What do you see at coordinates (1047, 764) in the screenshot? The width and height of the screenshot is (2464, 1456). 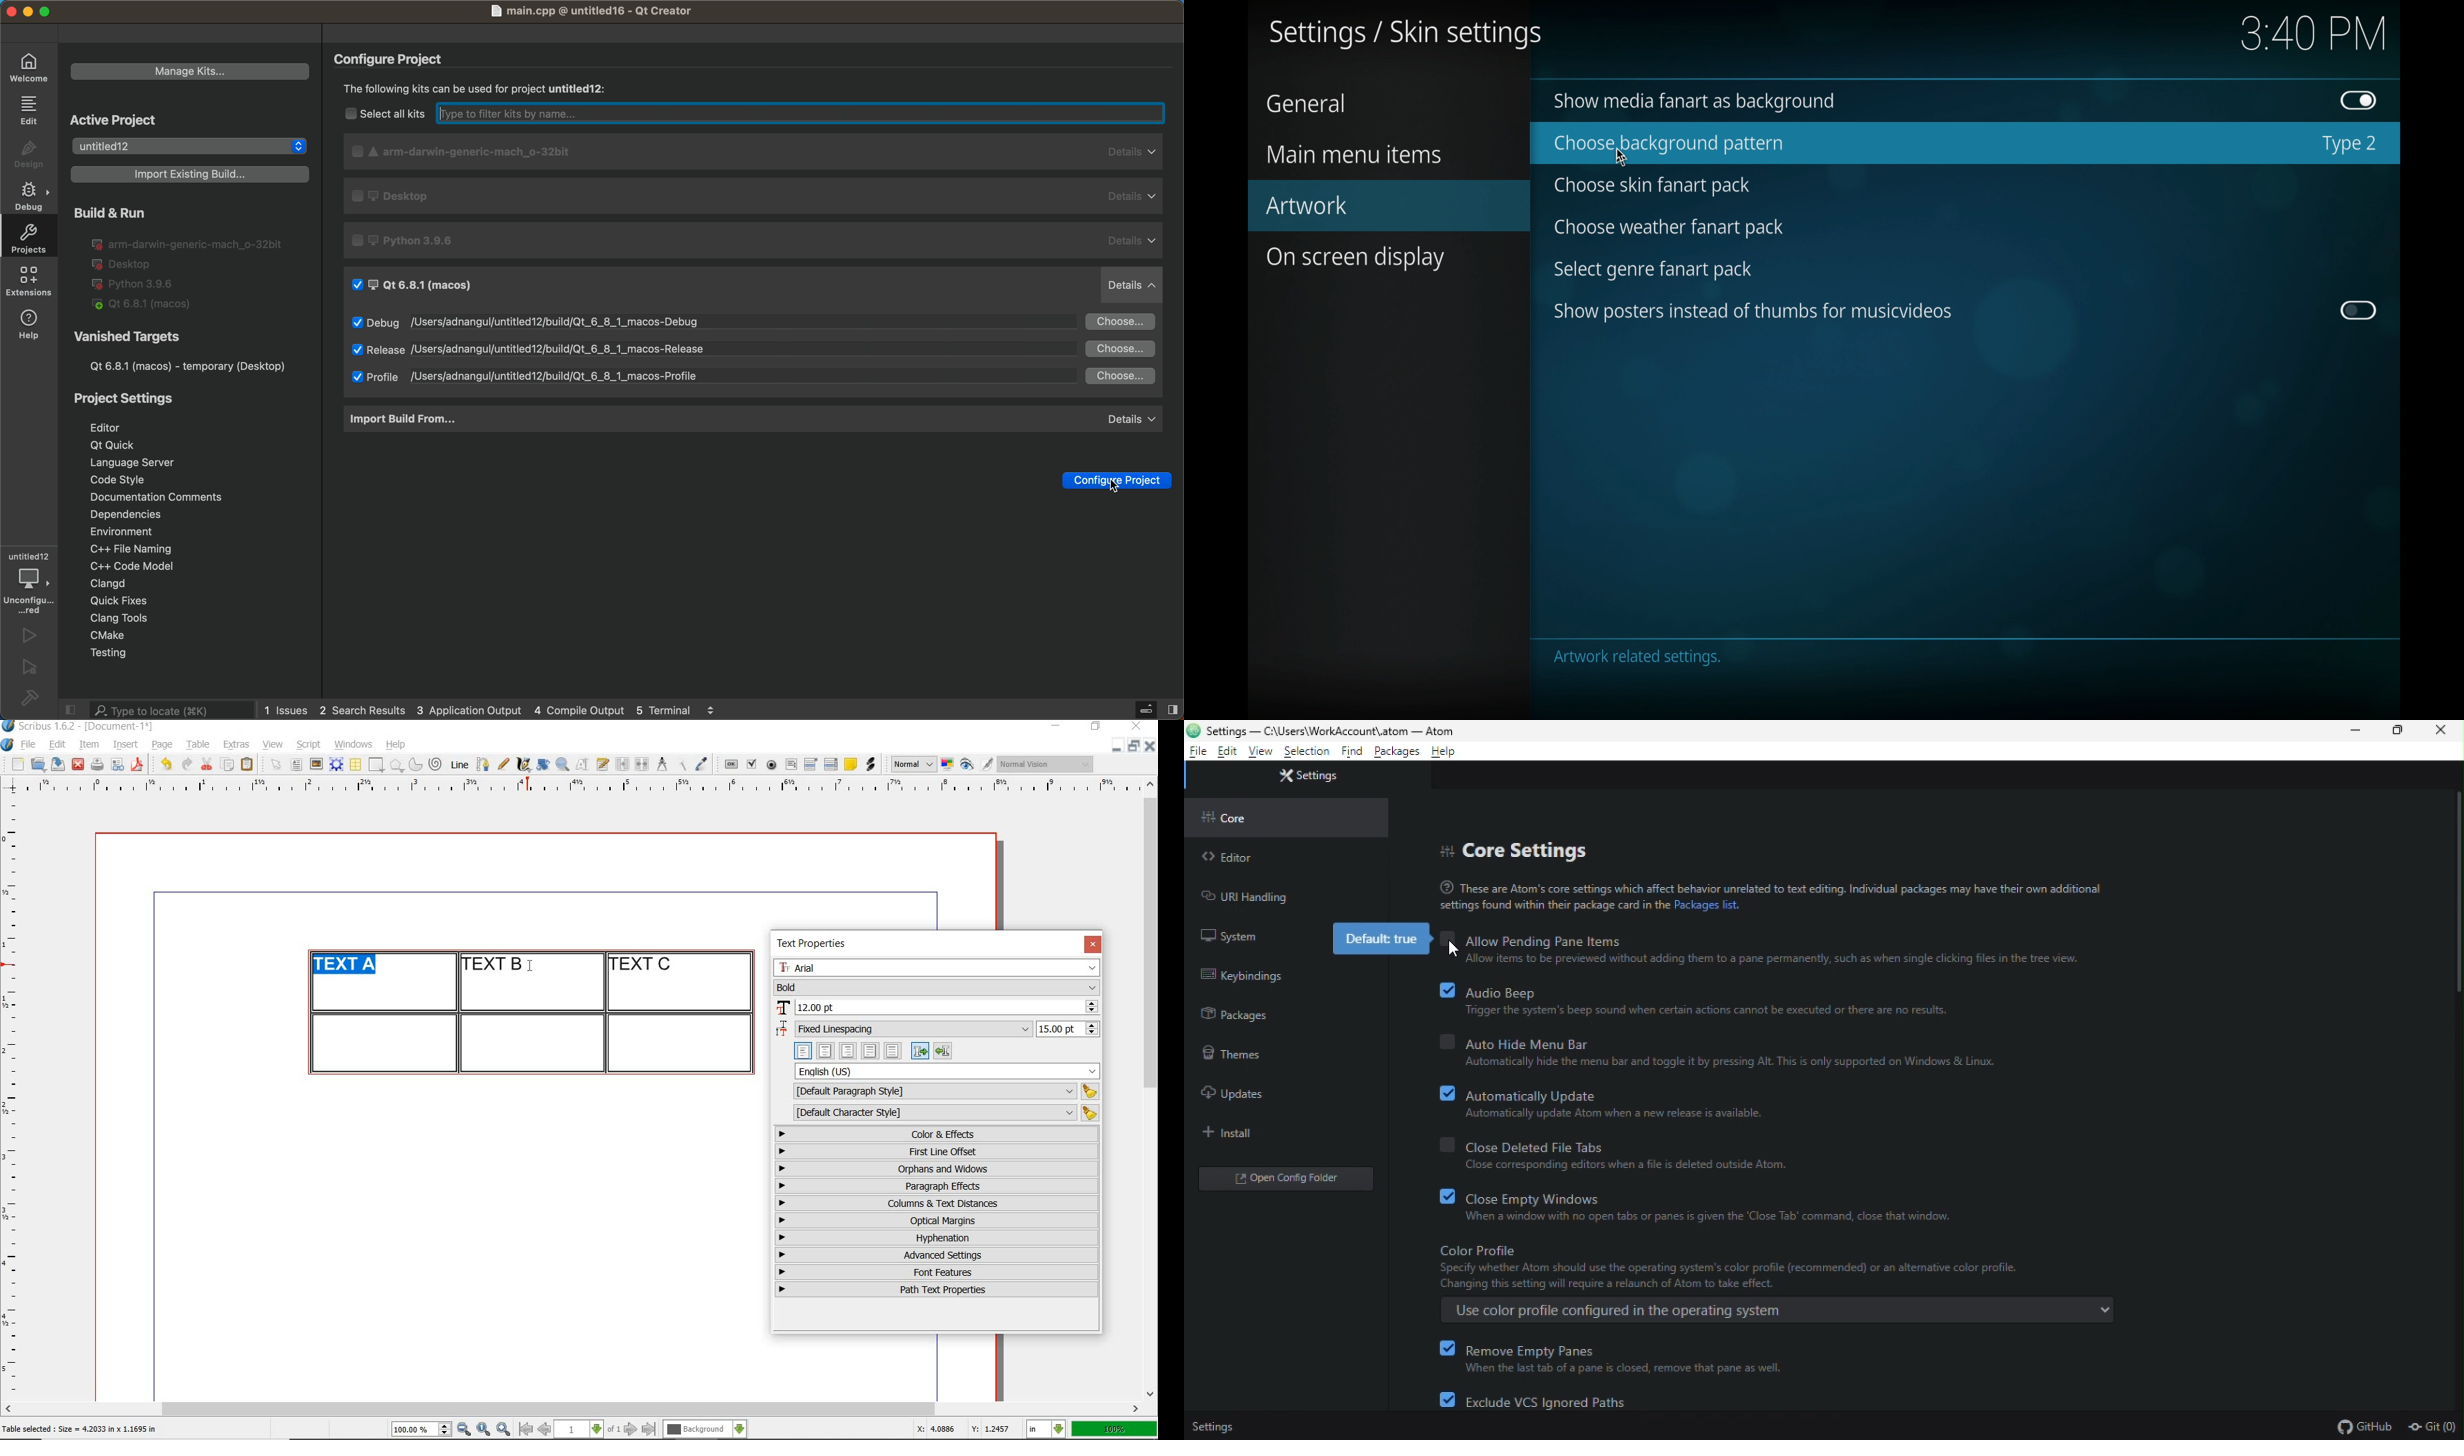 I see `visual appearance of the display` at bounding box center [1047, 764].